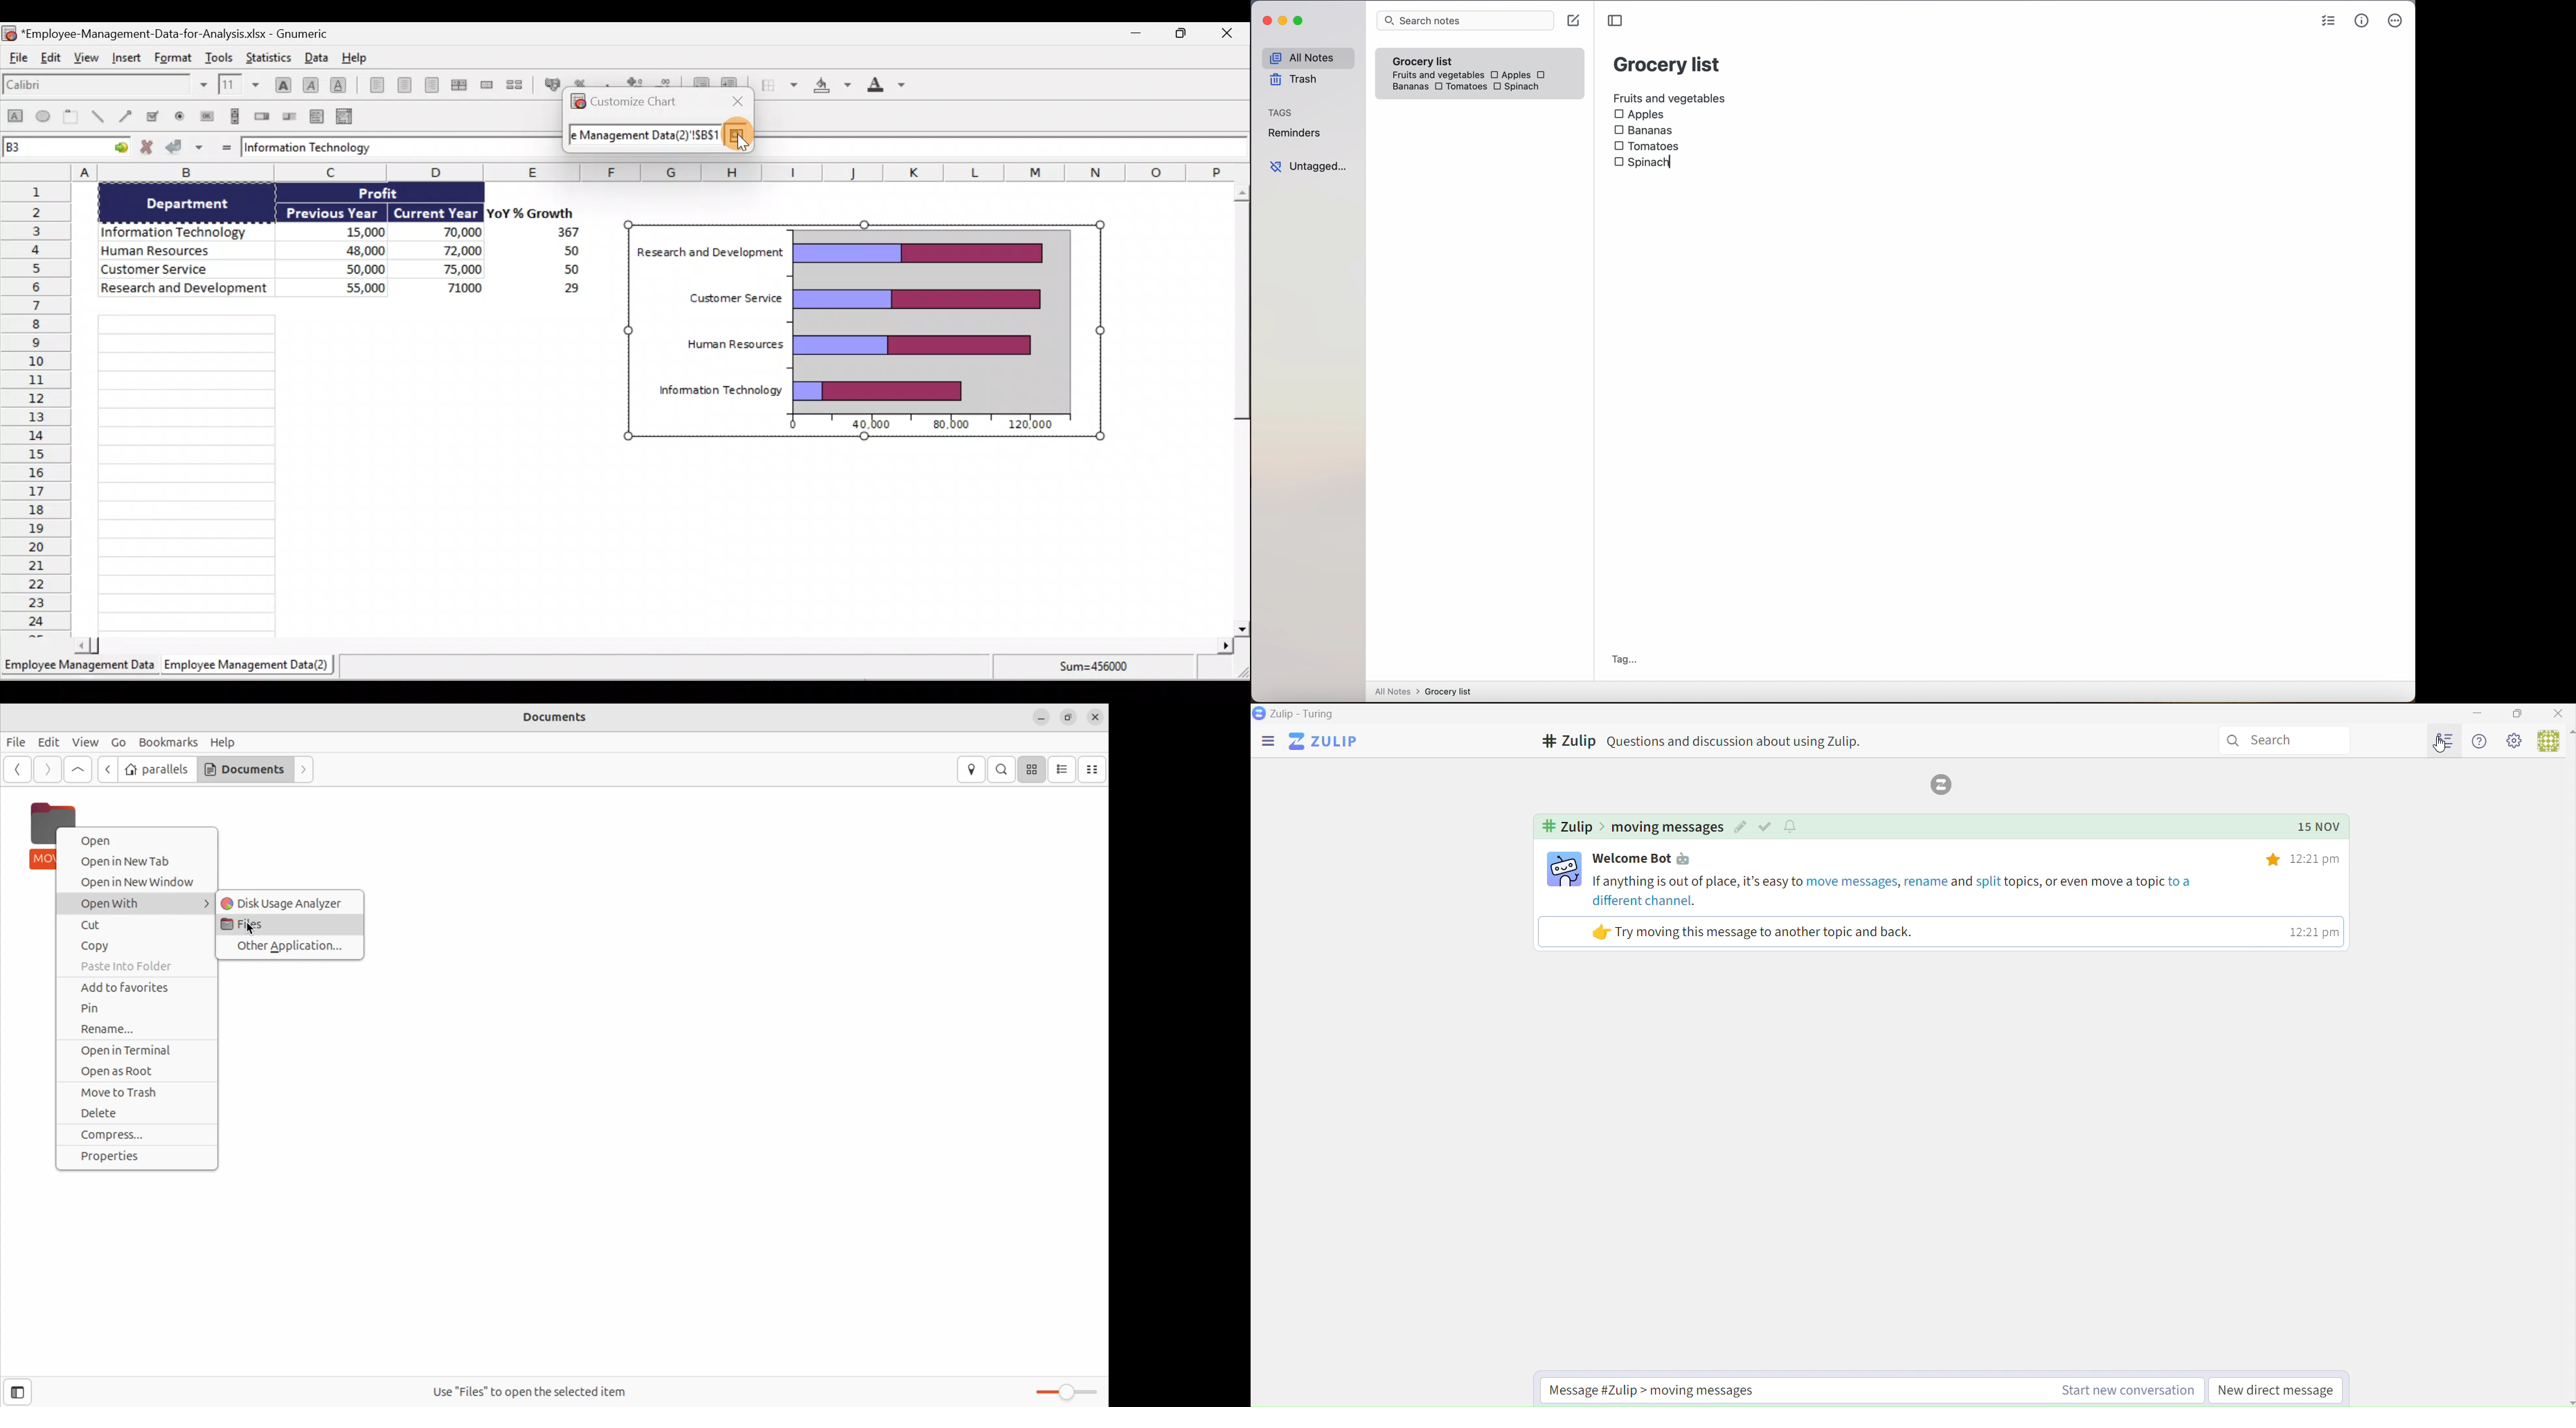 The width and height of the screenshot is (2576, 1428). I want to click on Edit, so click(51, 57).